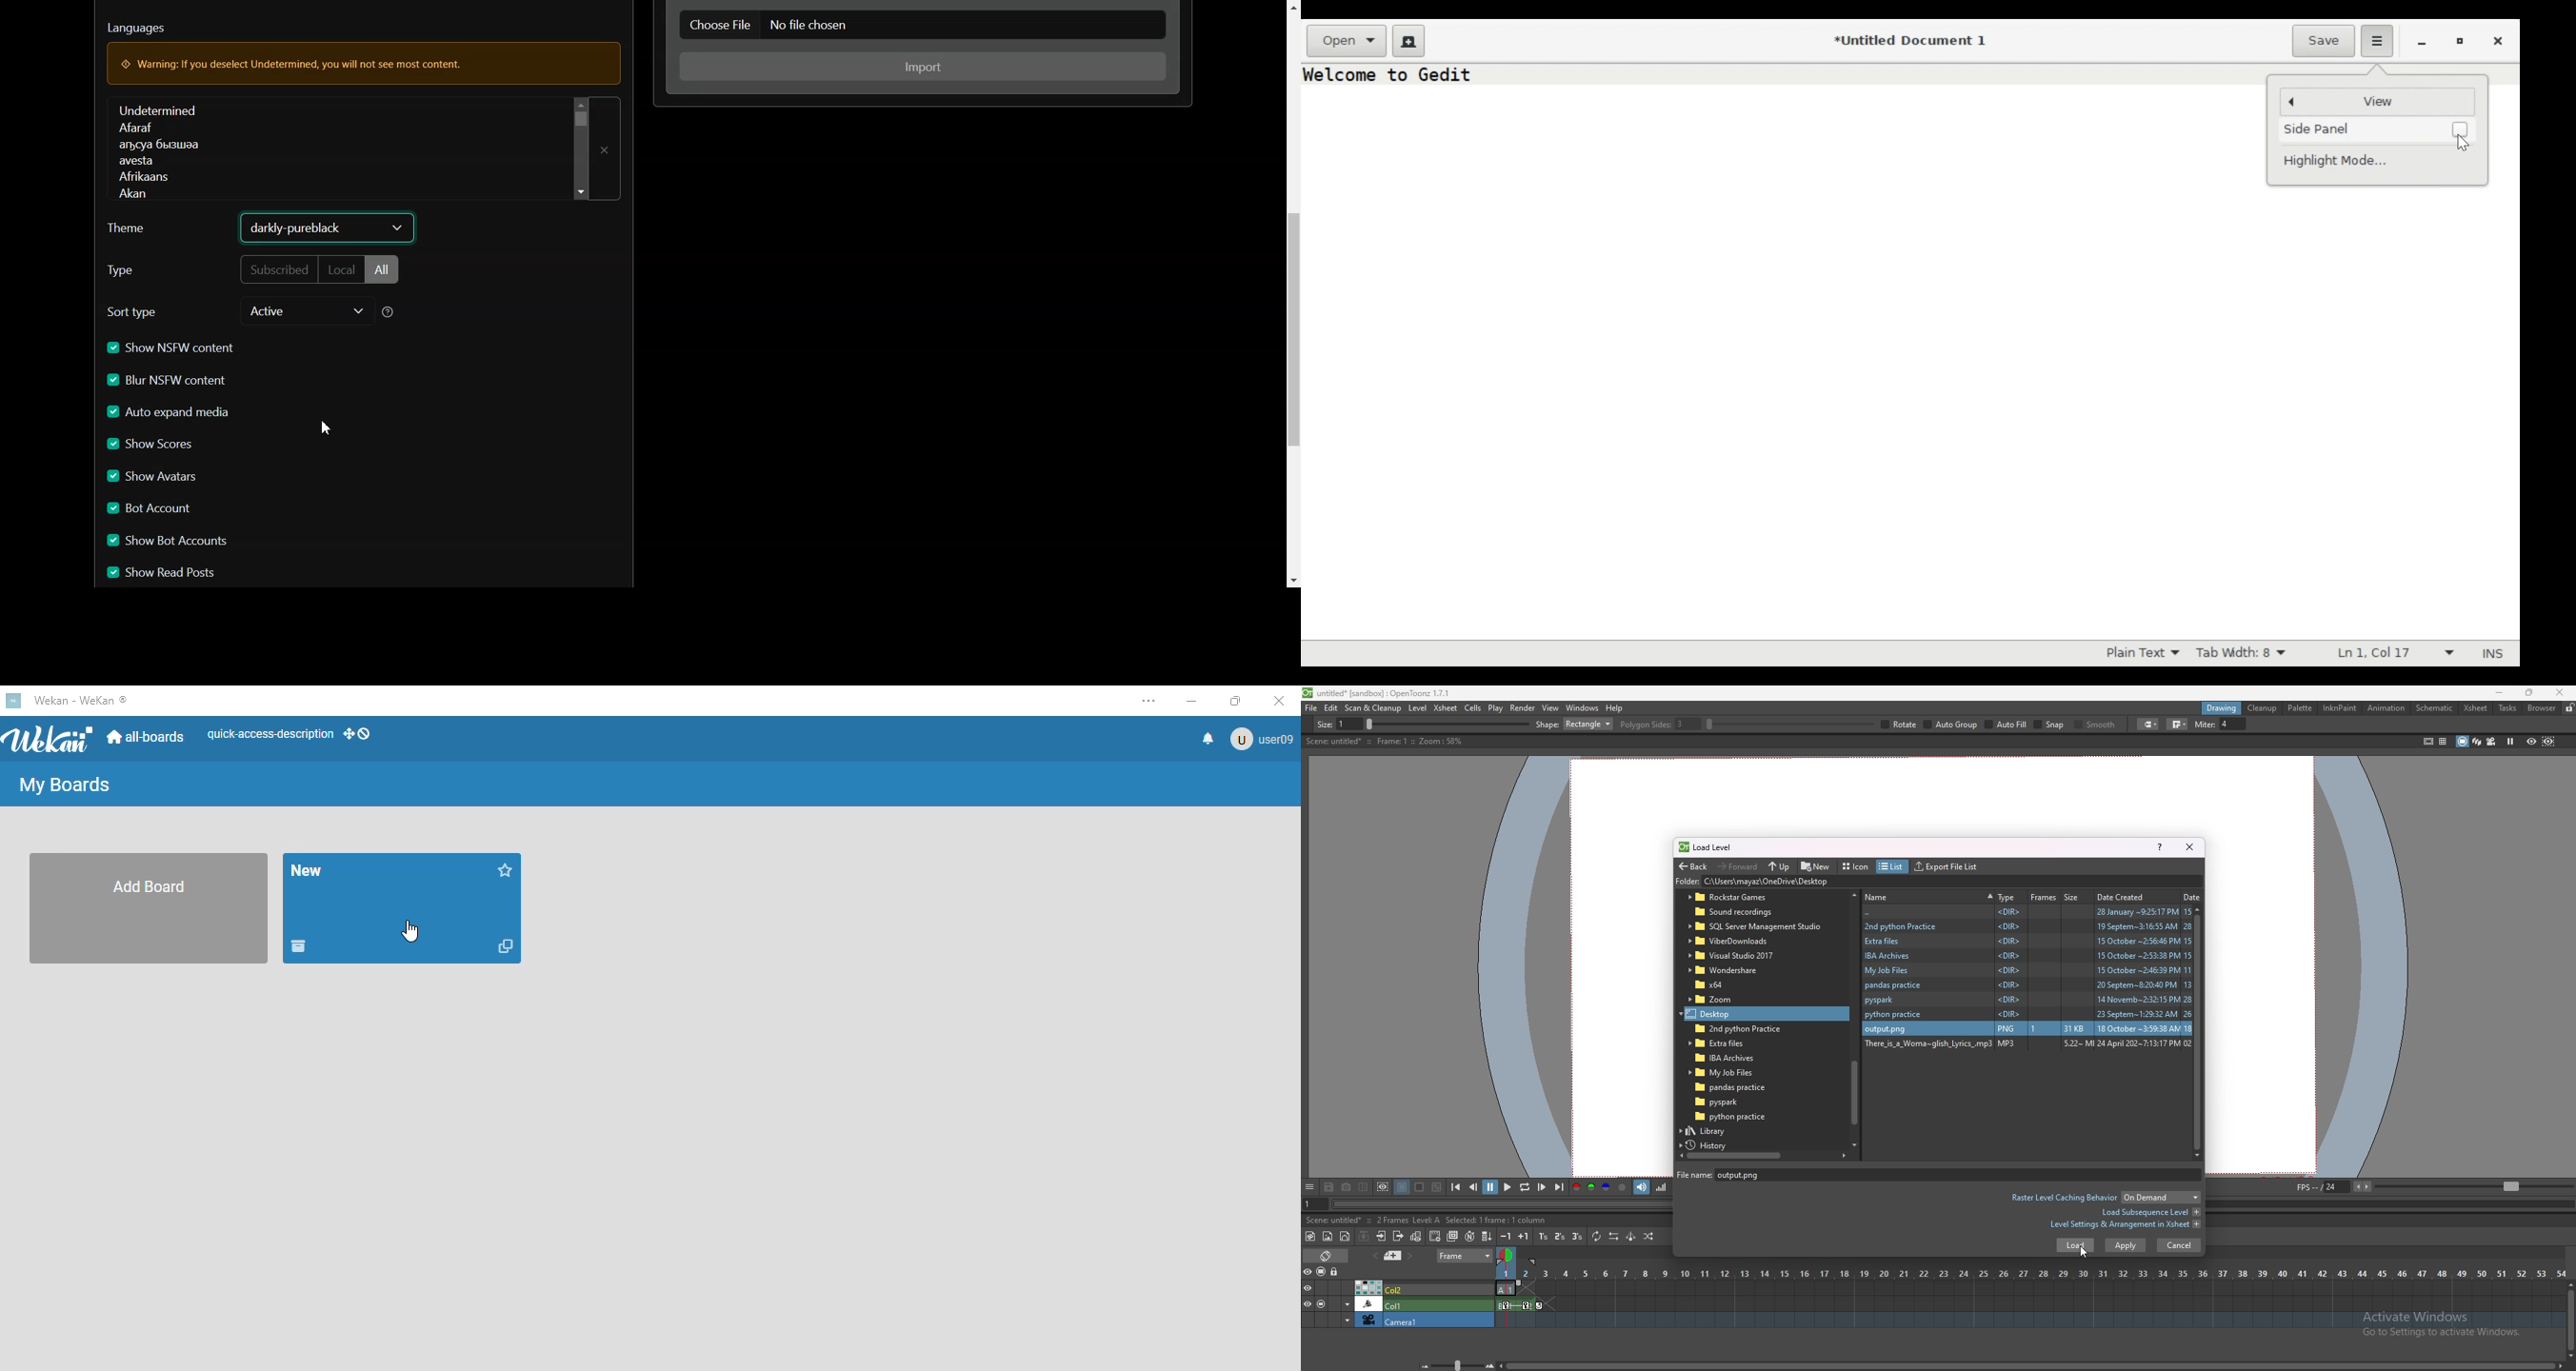 This screenshot has height=1372, width=2576. Describe the element at coordinates (1383, 741) in the screenshot. I see `description` at that location.